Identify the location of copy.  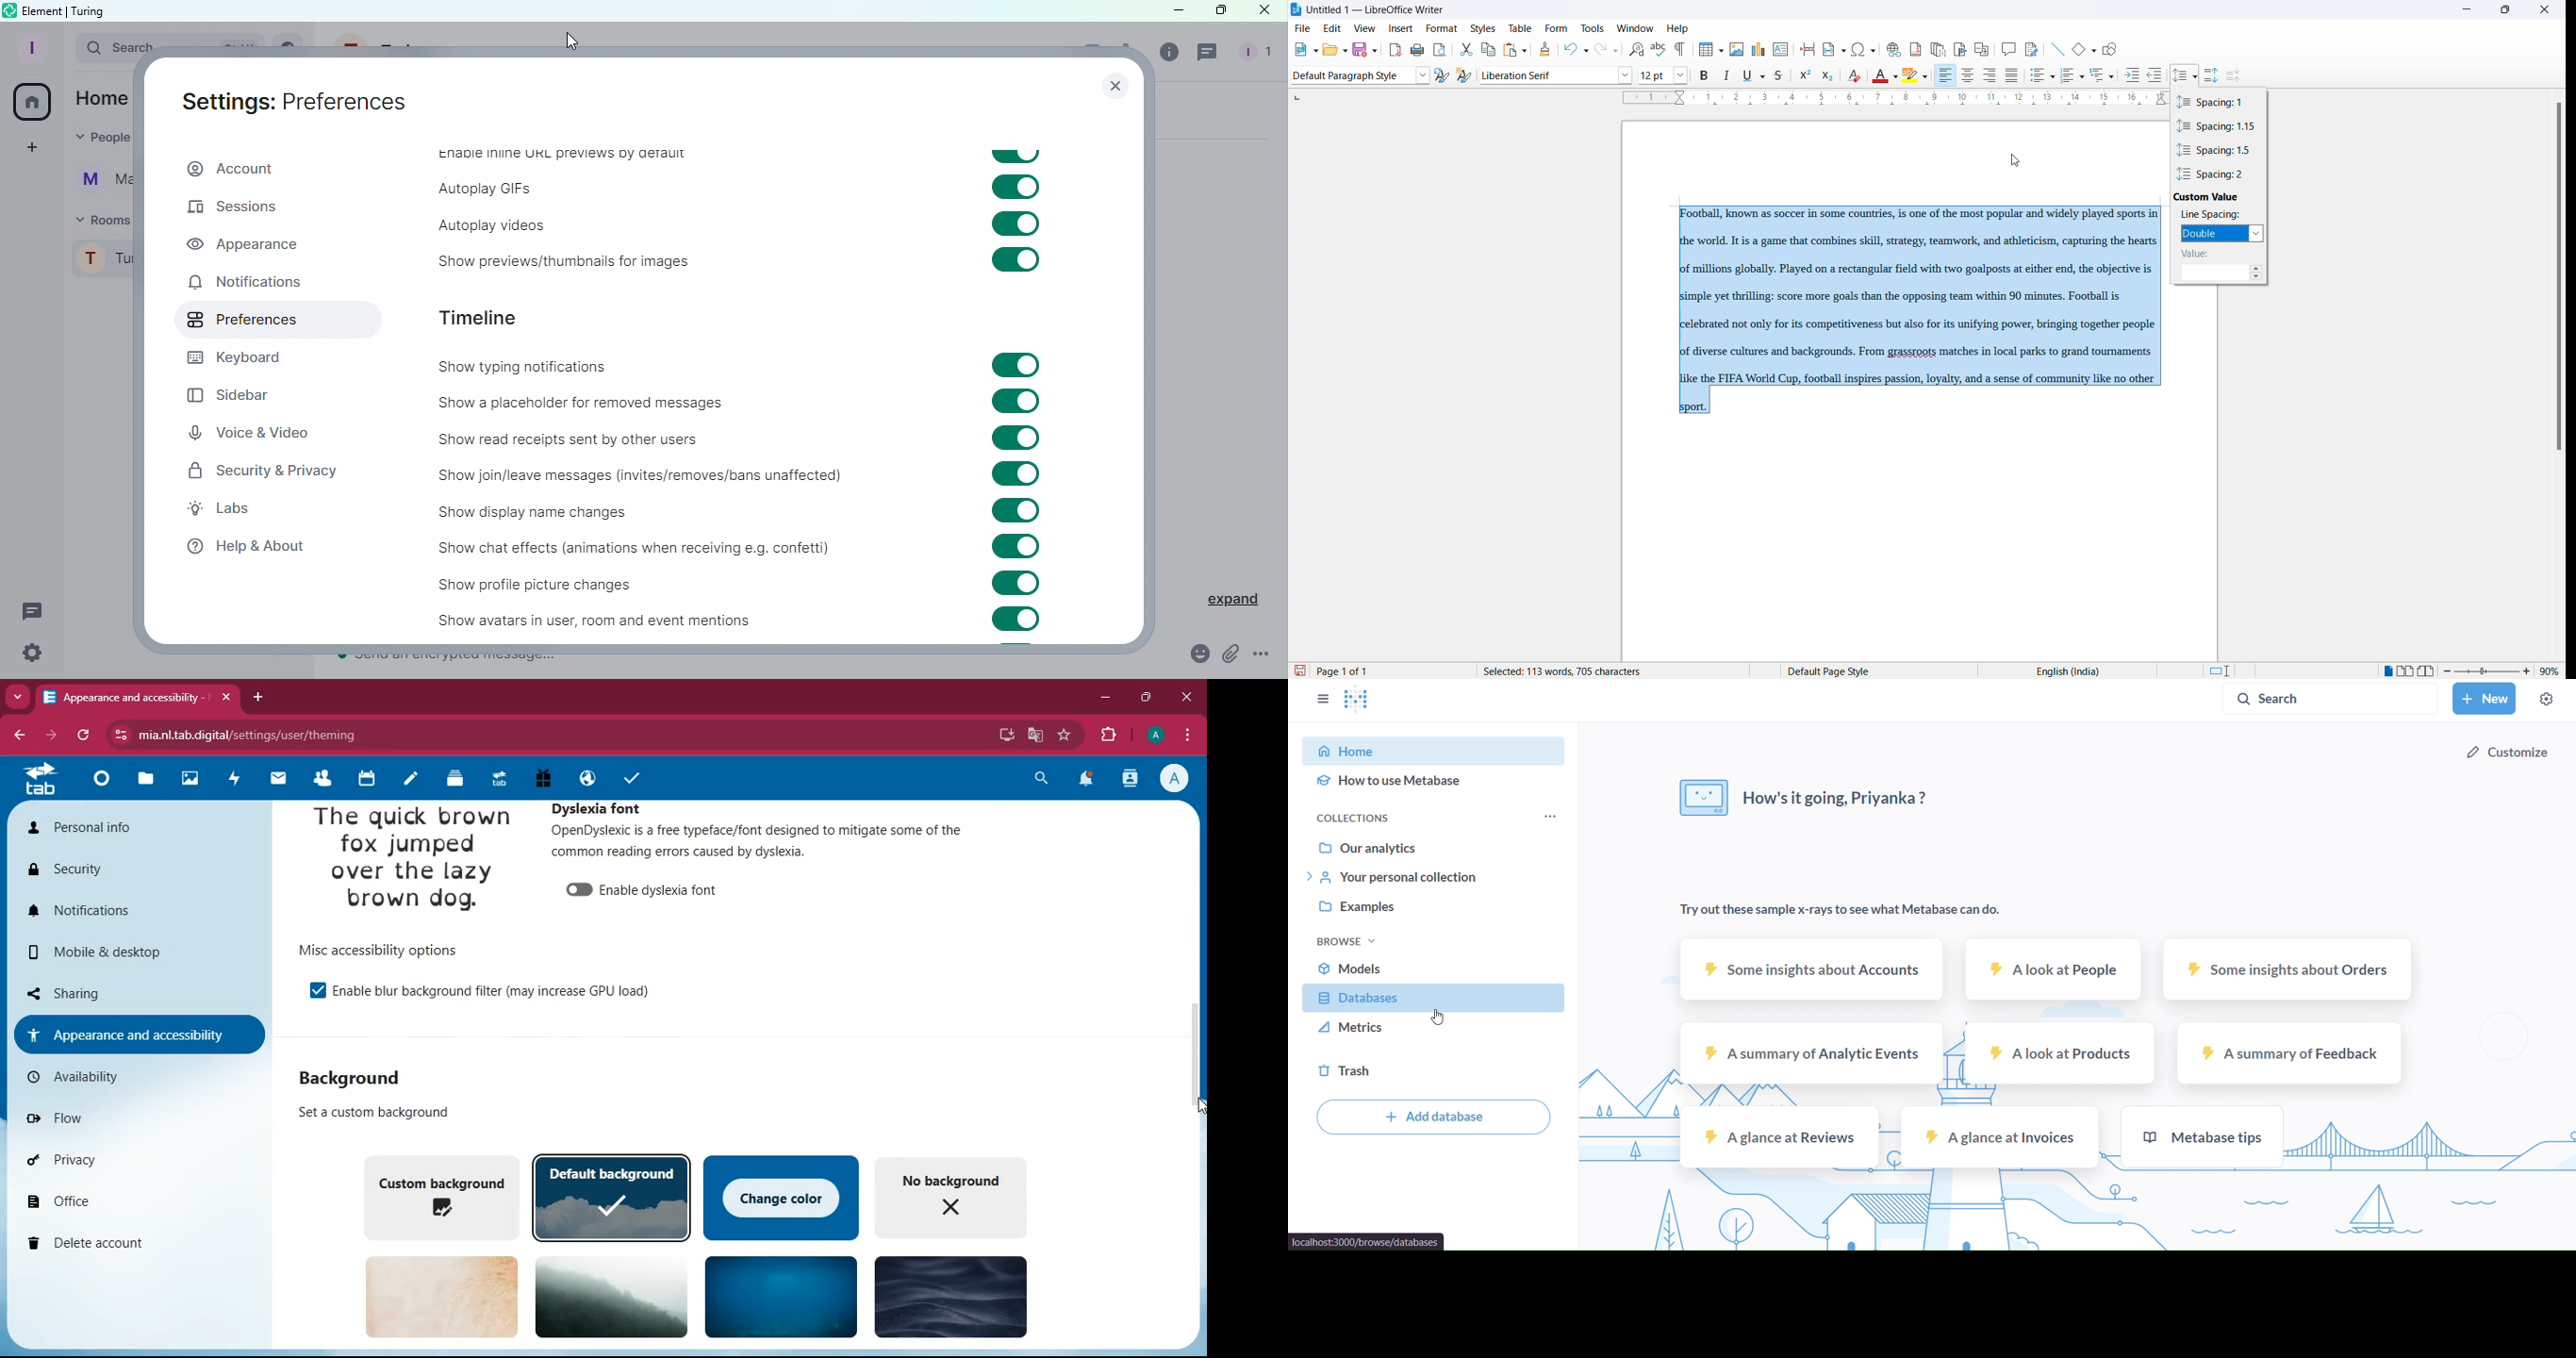
(1488, 50).